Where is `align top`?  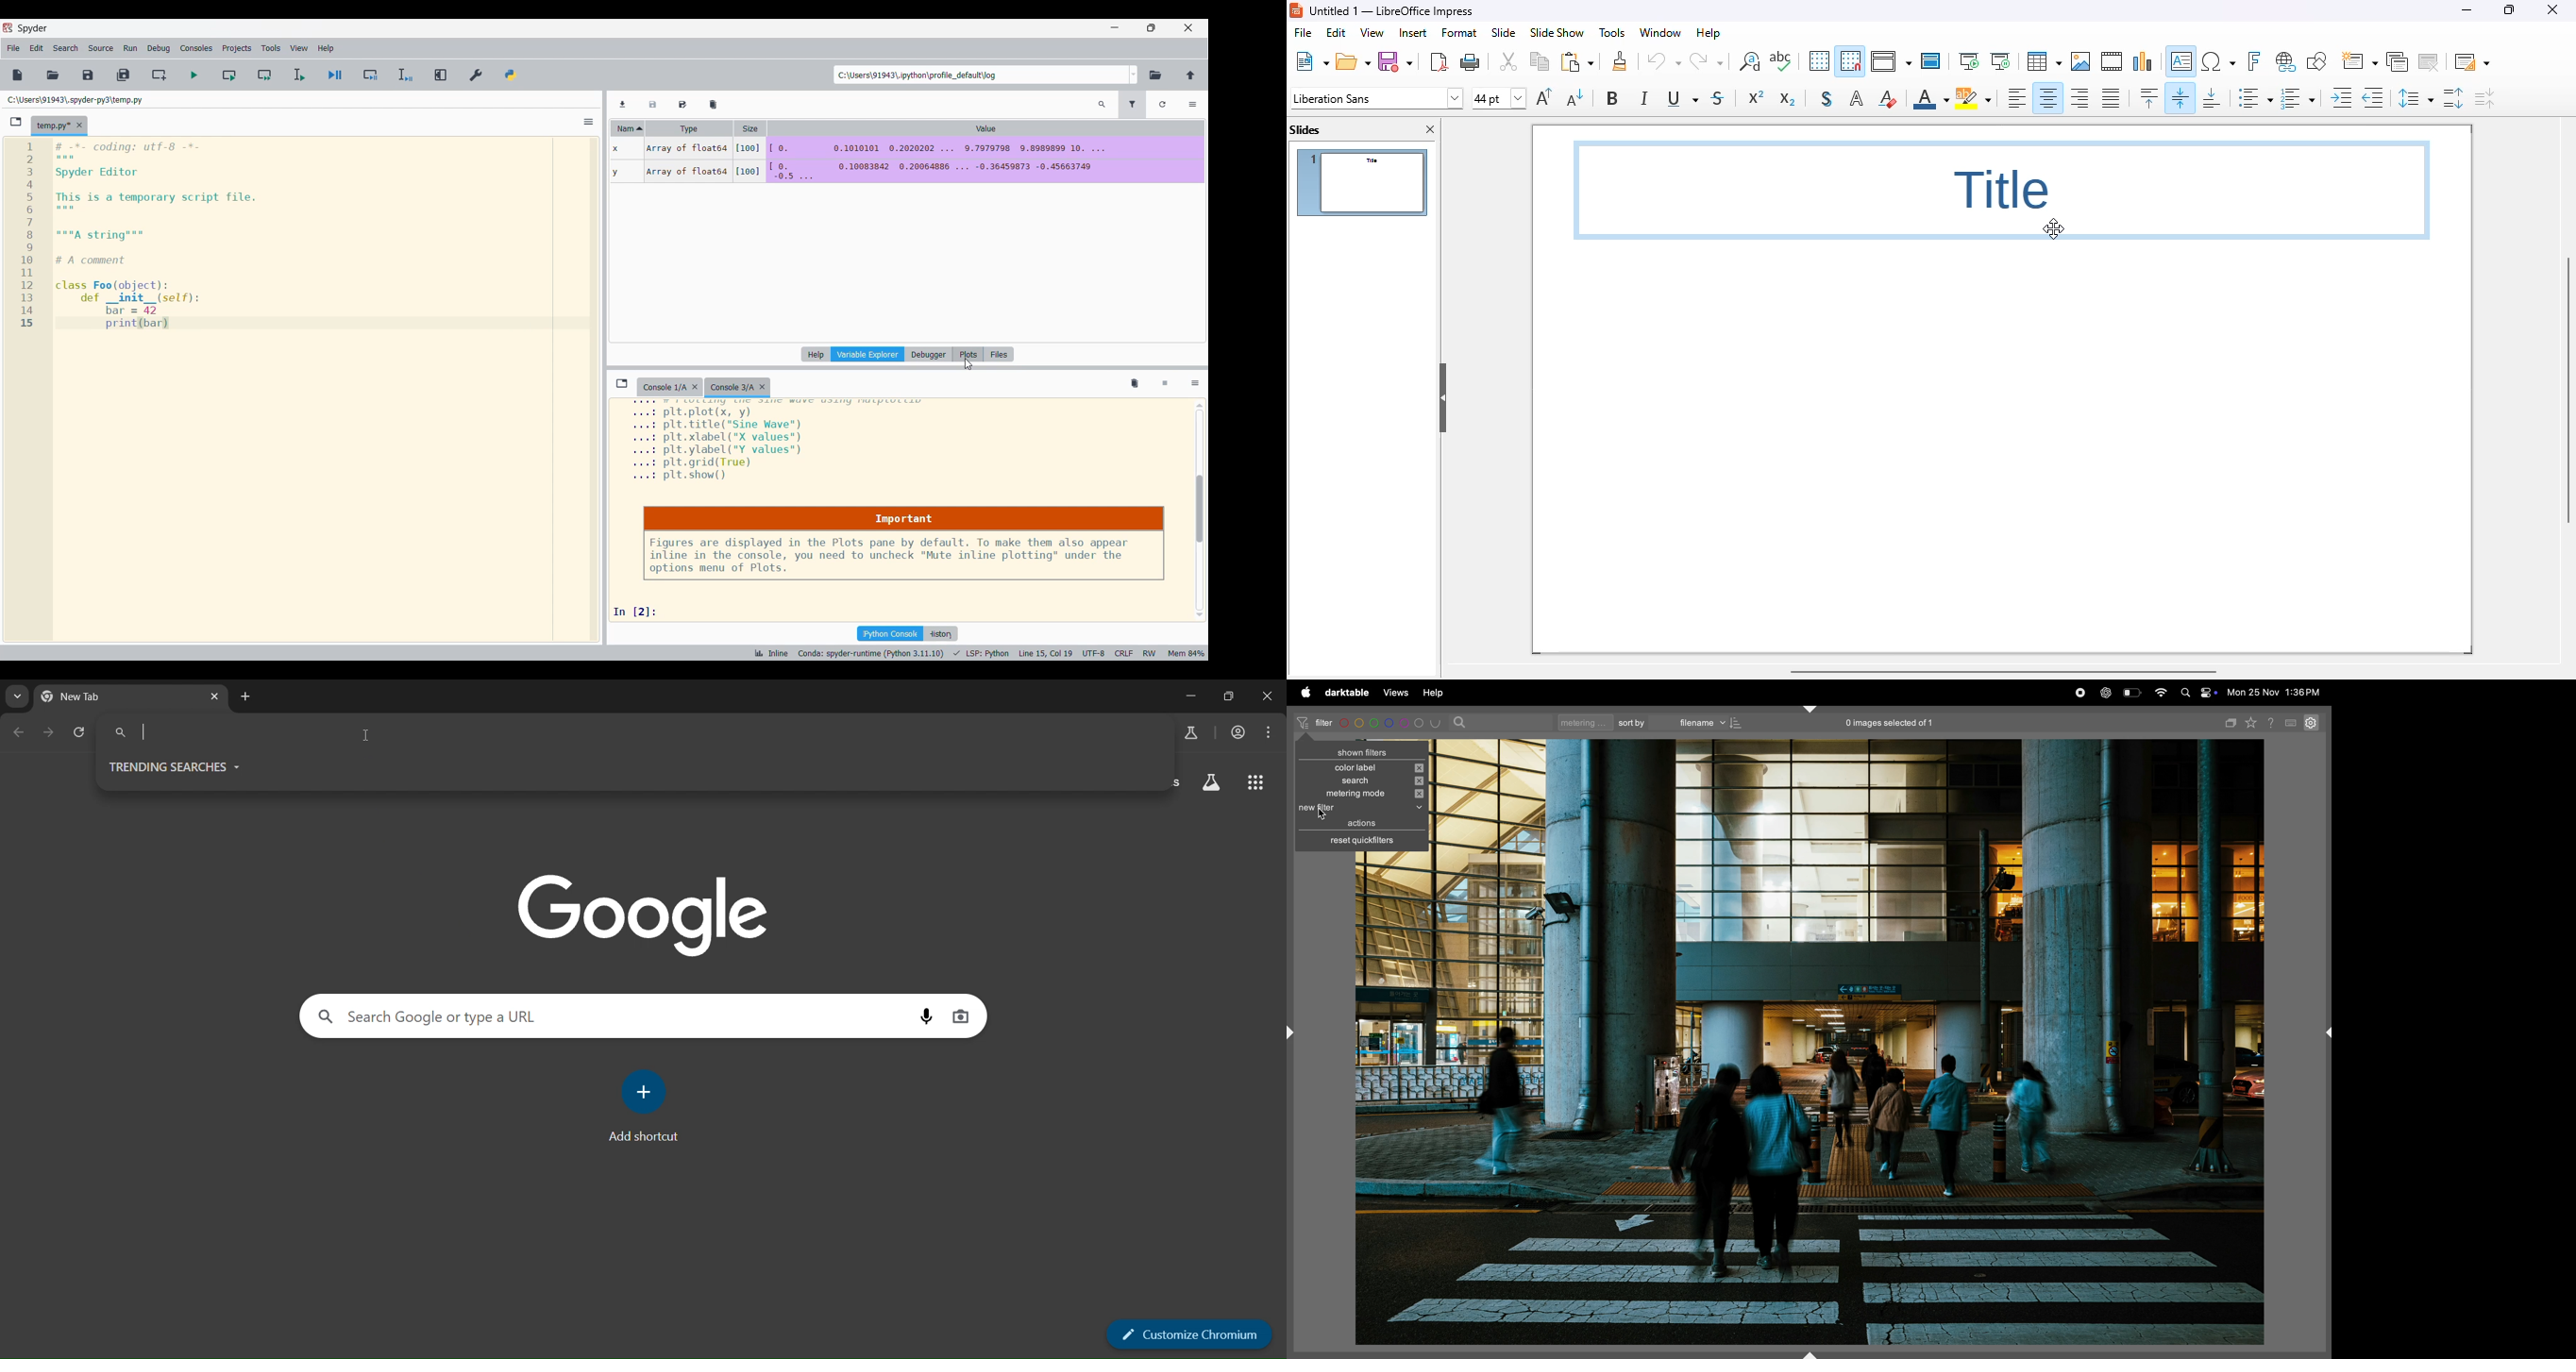
align top is located at coordinates (2149, 97).